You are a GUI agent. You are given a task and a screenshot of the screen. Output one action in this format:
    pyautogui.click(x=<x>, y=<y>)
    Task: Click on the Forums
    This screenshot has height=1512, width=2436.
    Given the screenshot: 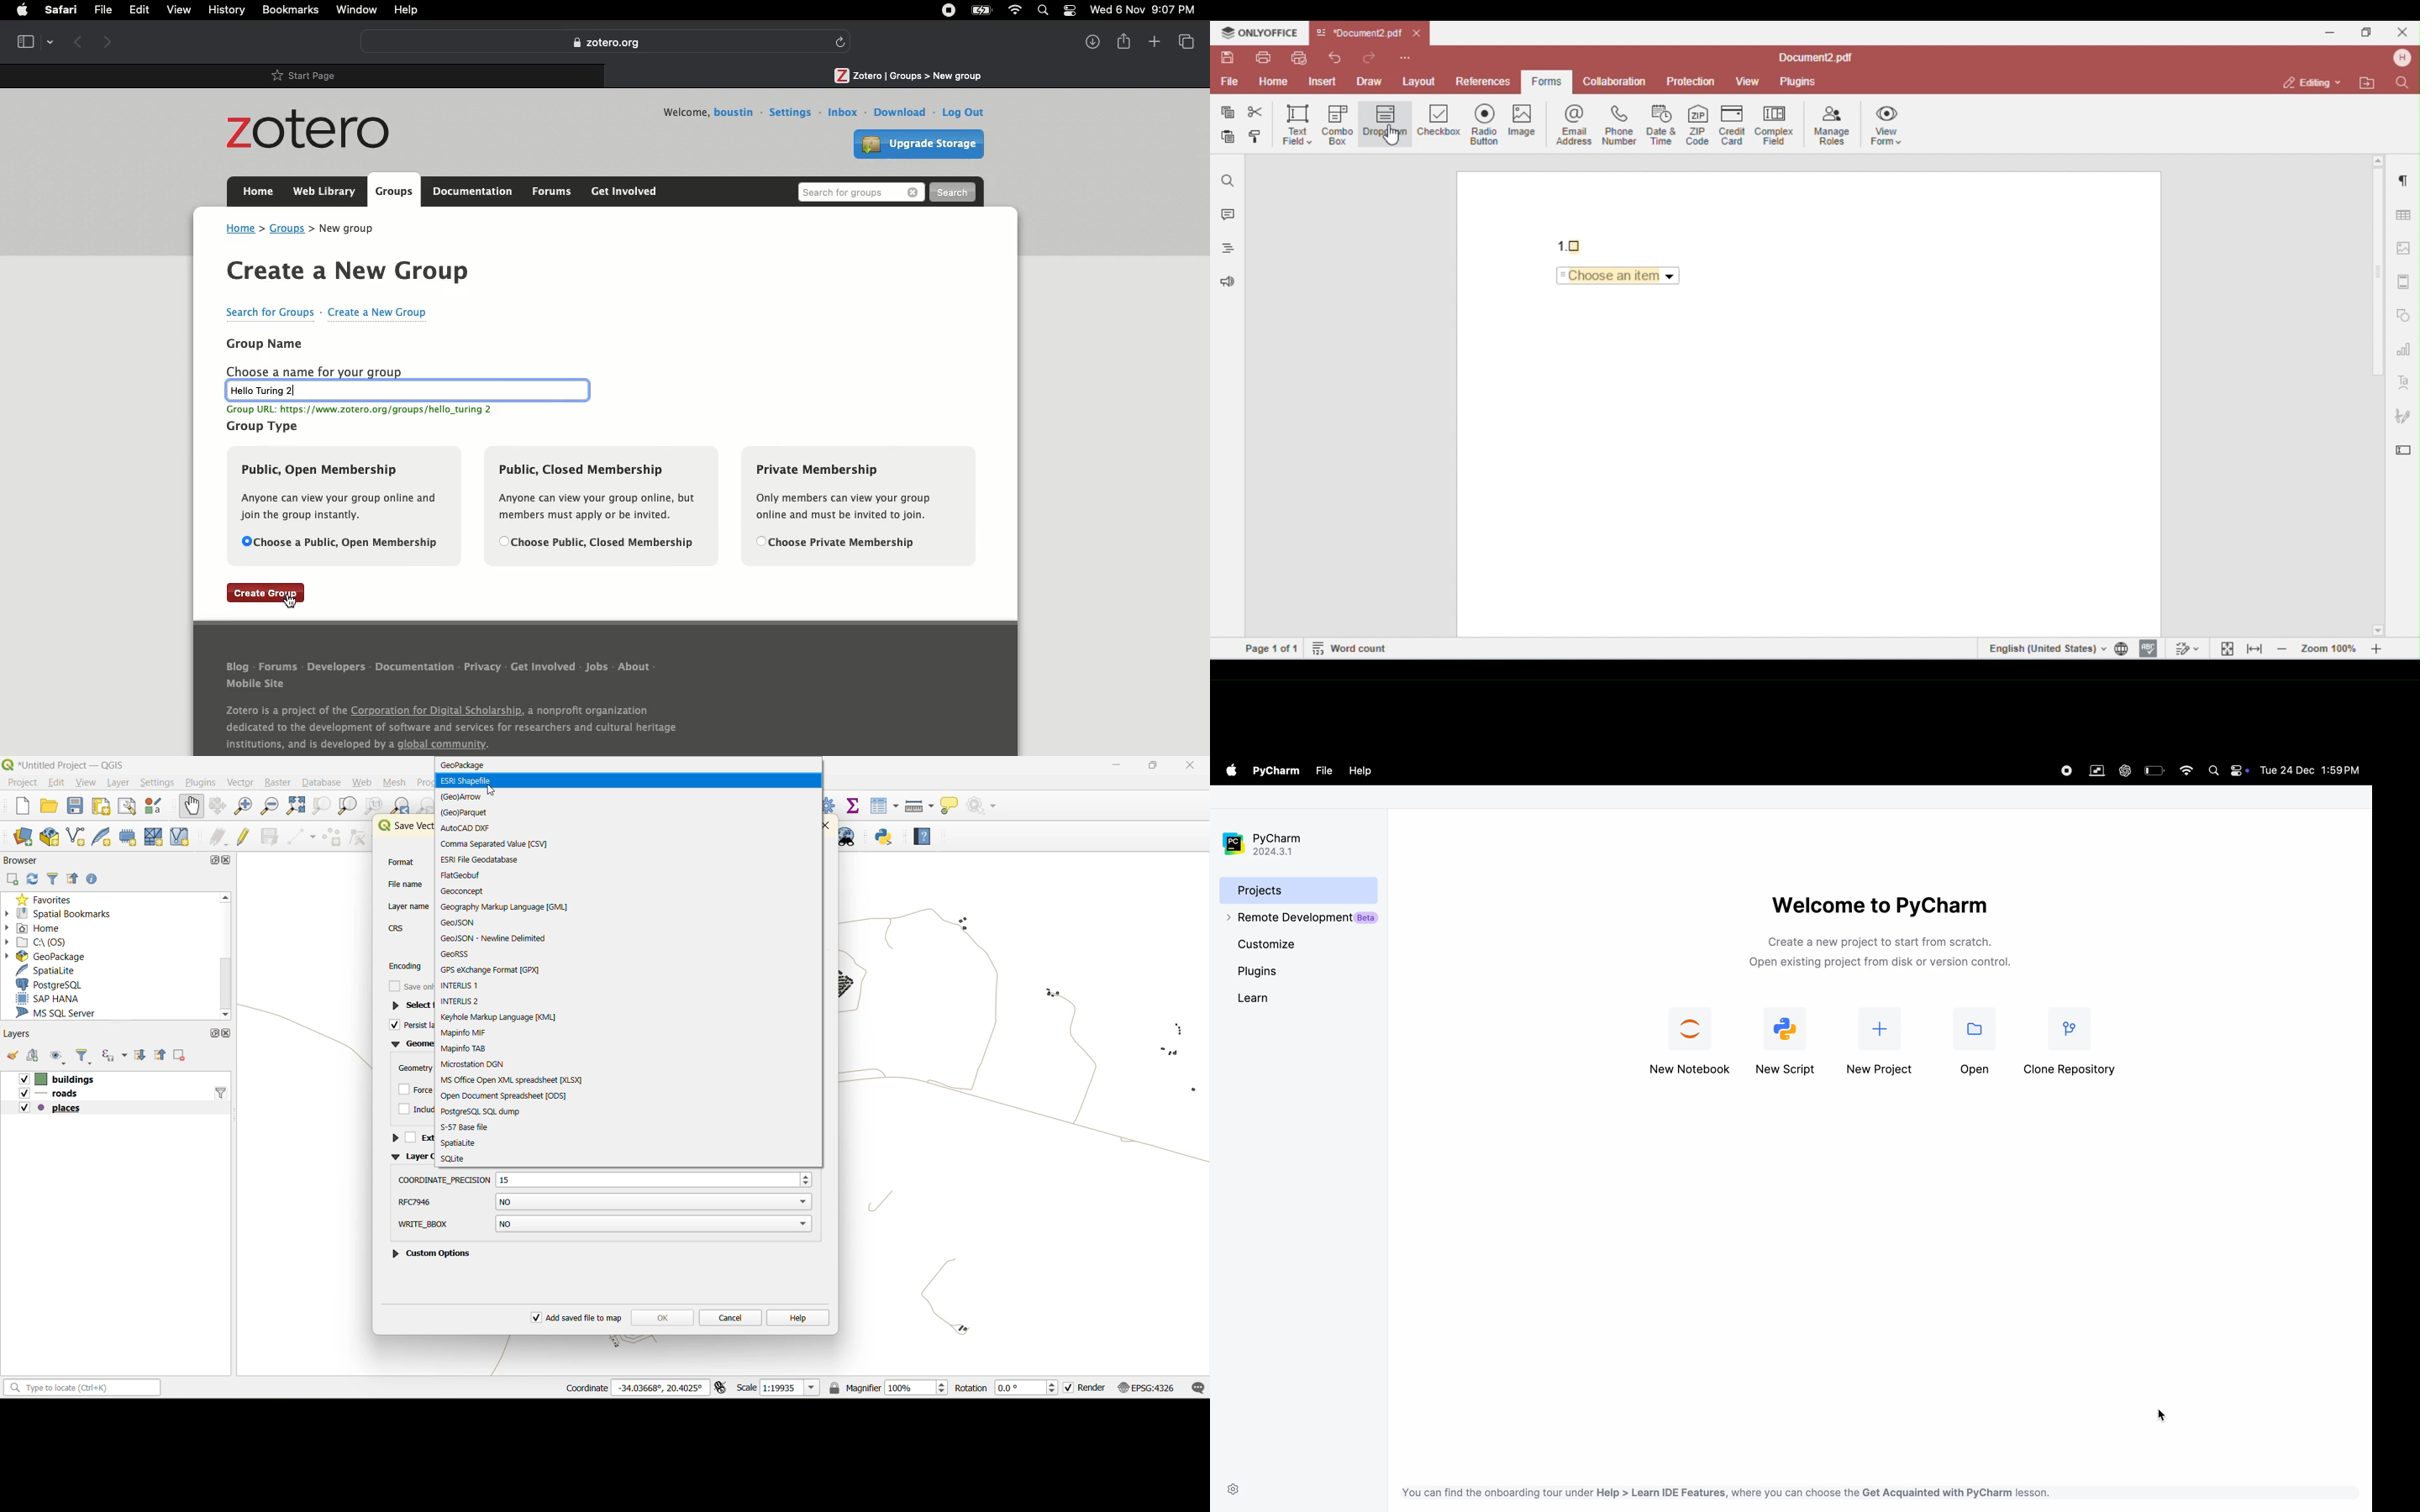 What is the action you would take?
    pyautogui.click(x=280, y=667)
    